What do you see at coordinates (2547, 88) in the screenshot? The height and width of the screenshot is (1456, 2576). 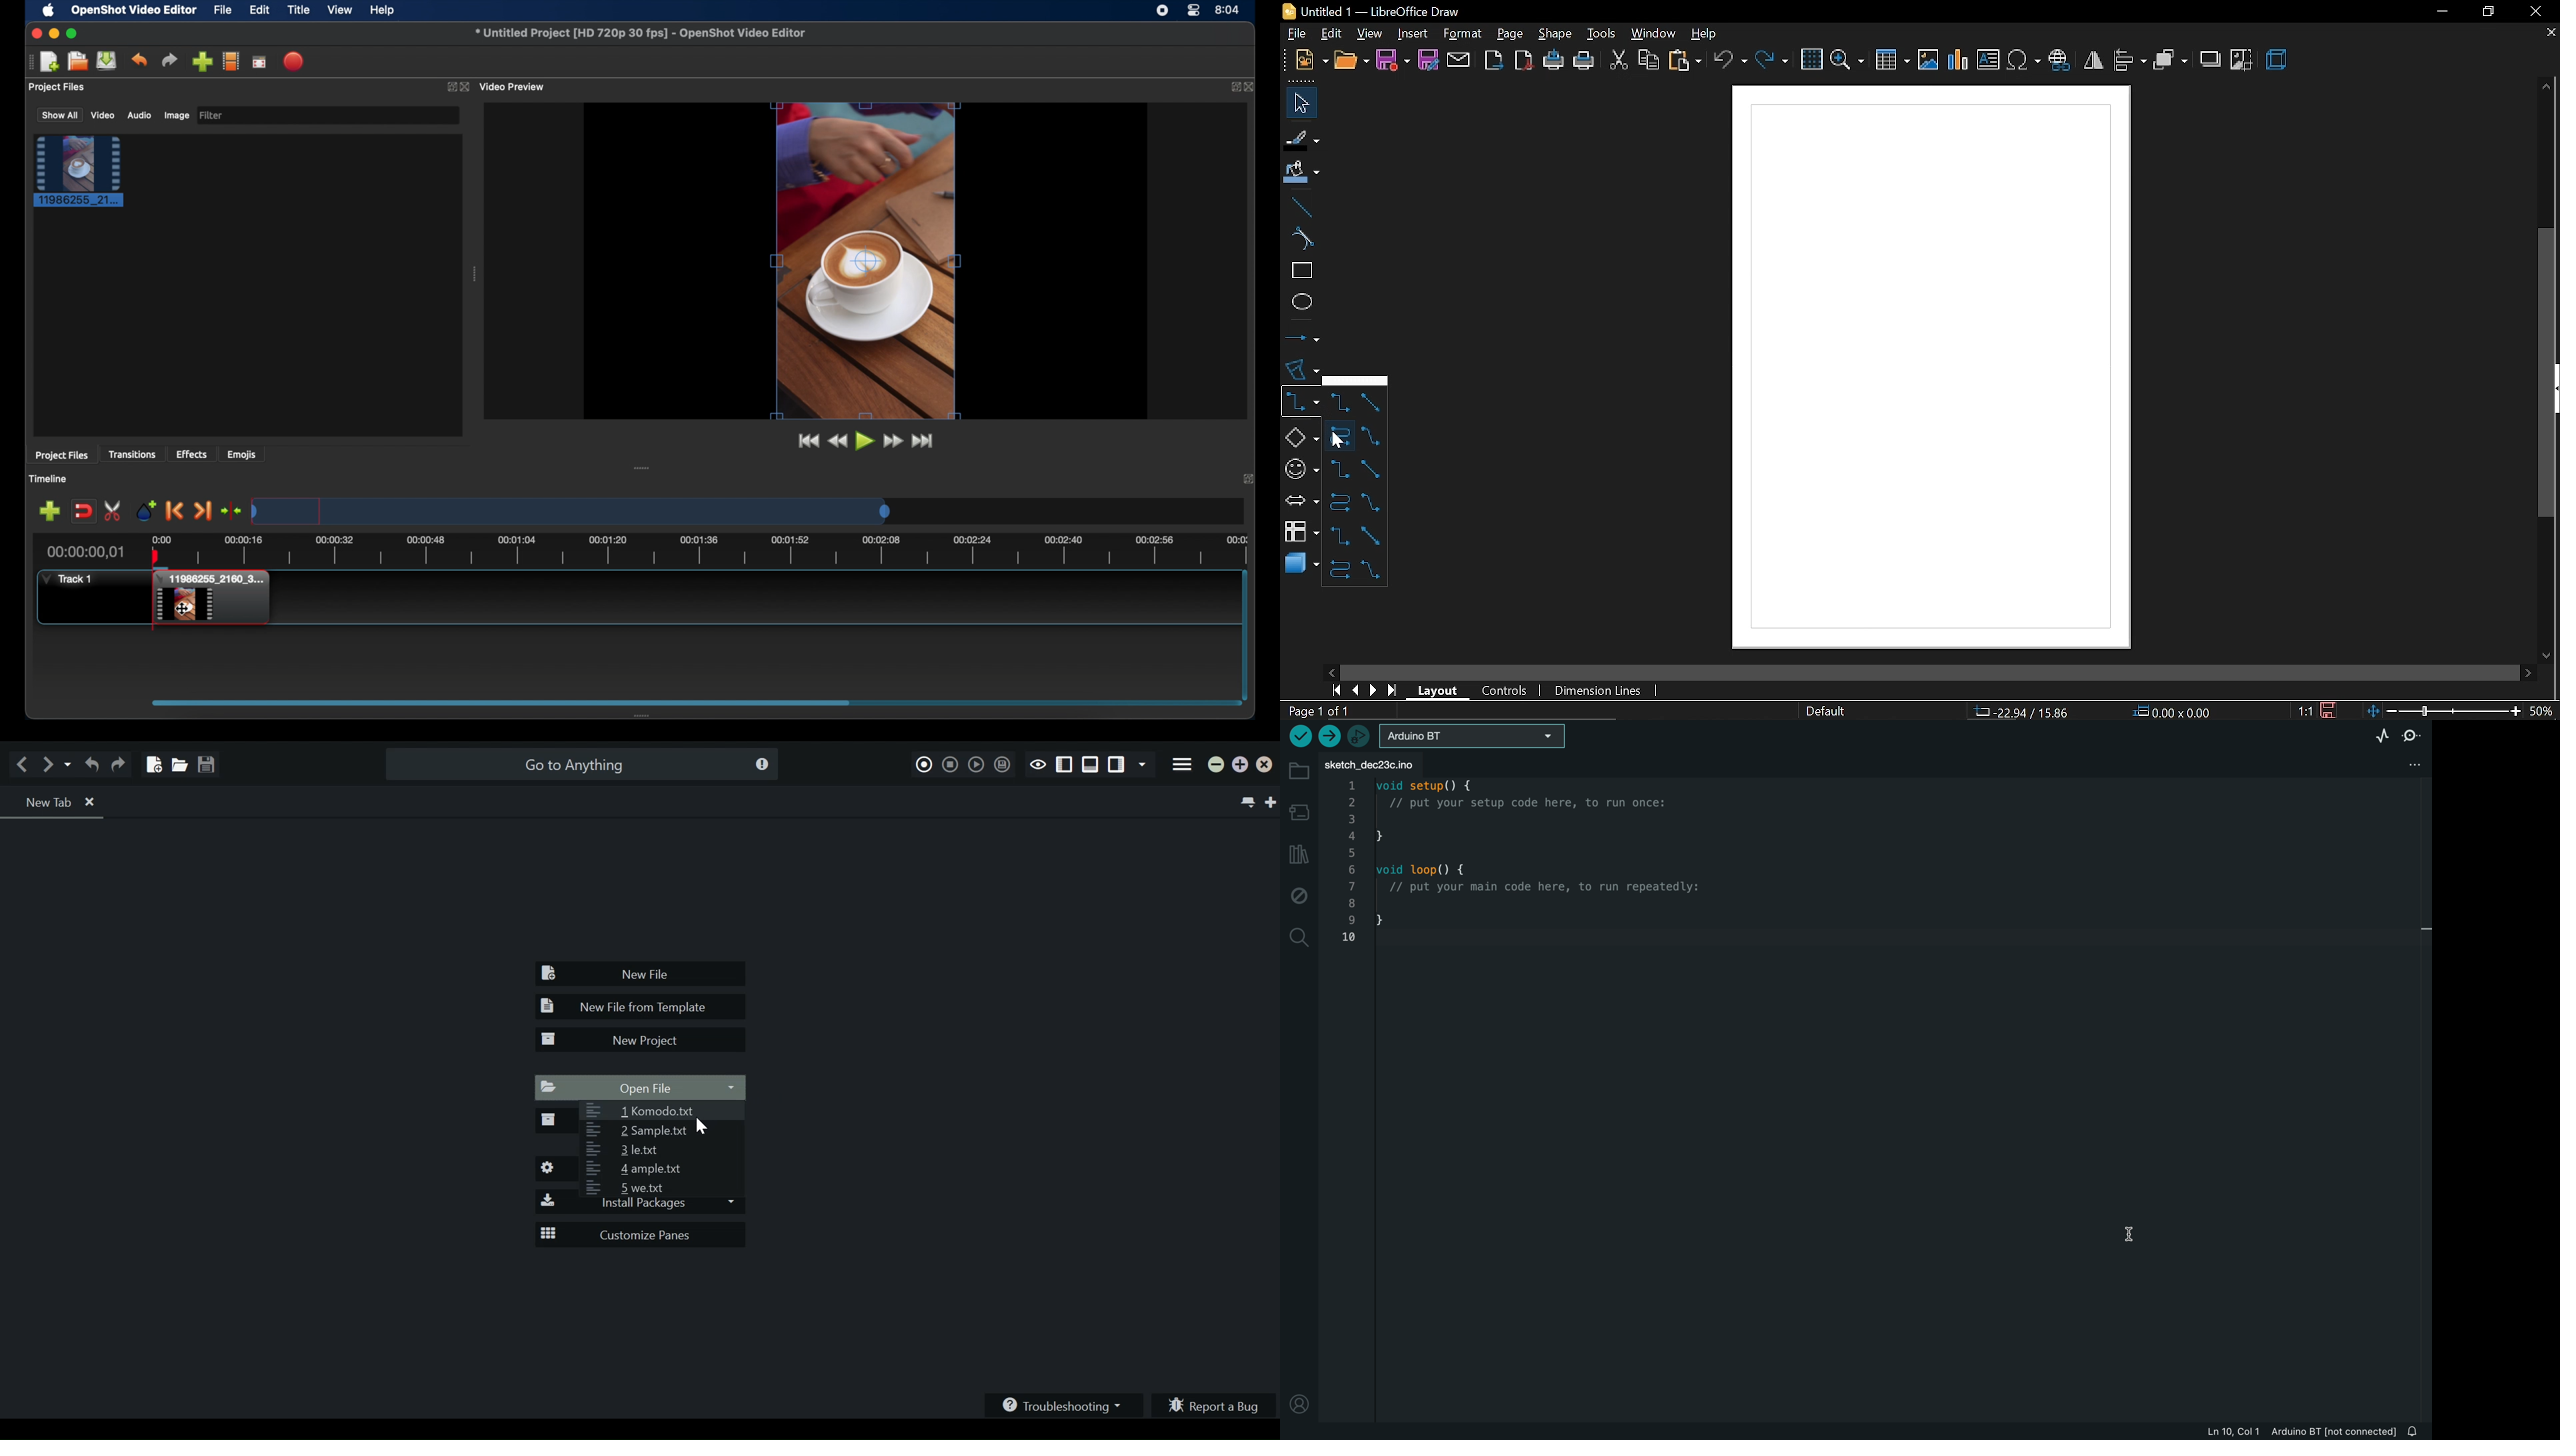 I see `move up` at bounding box center [2547, 88].